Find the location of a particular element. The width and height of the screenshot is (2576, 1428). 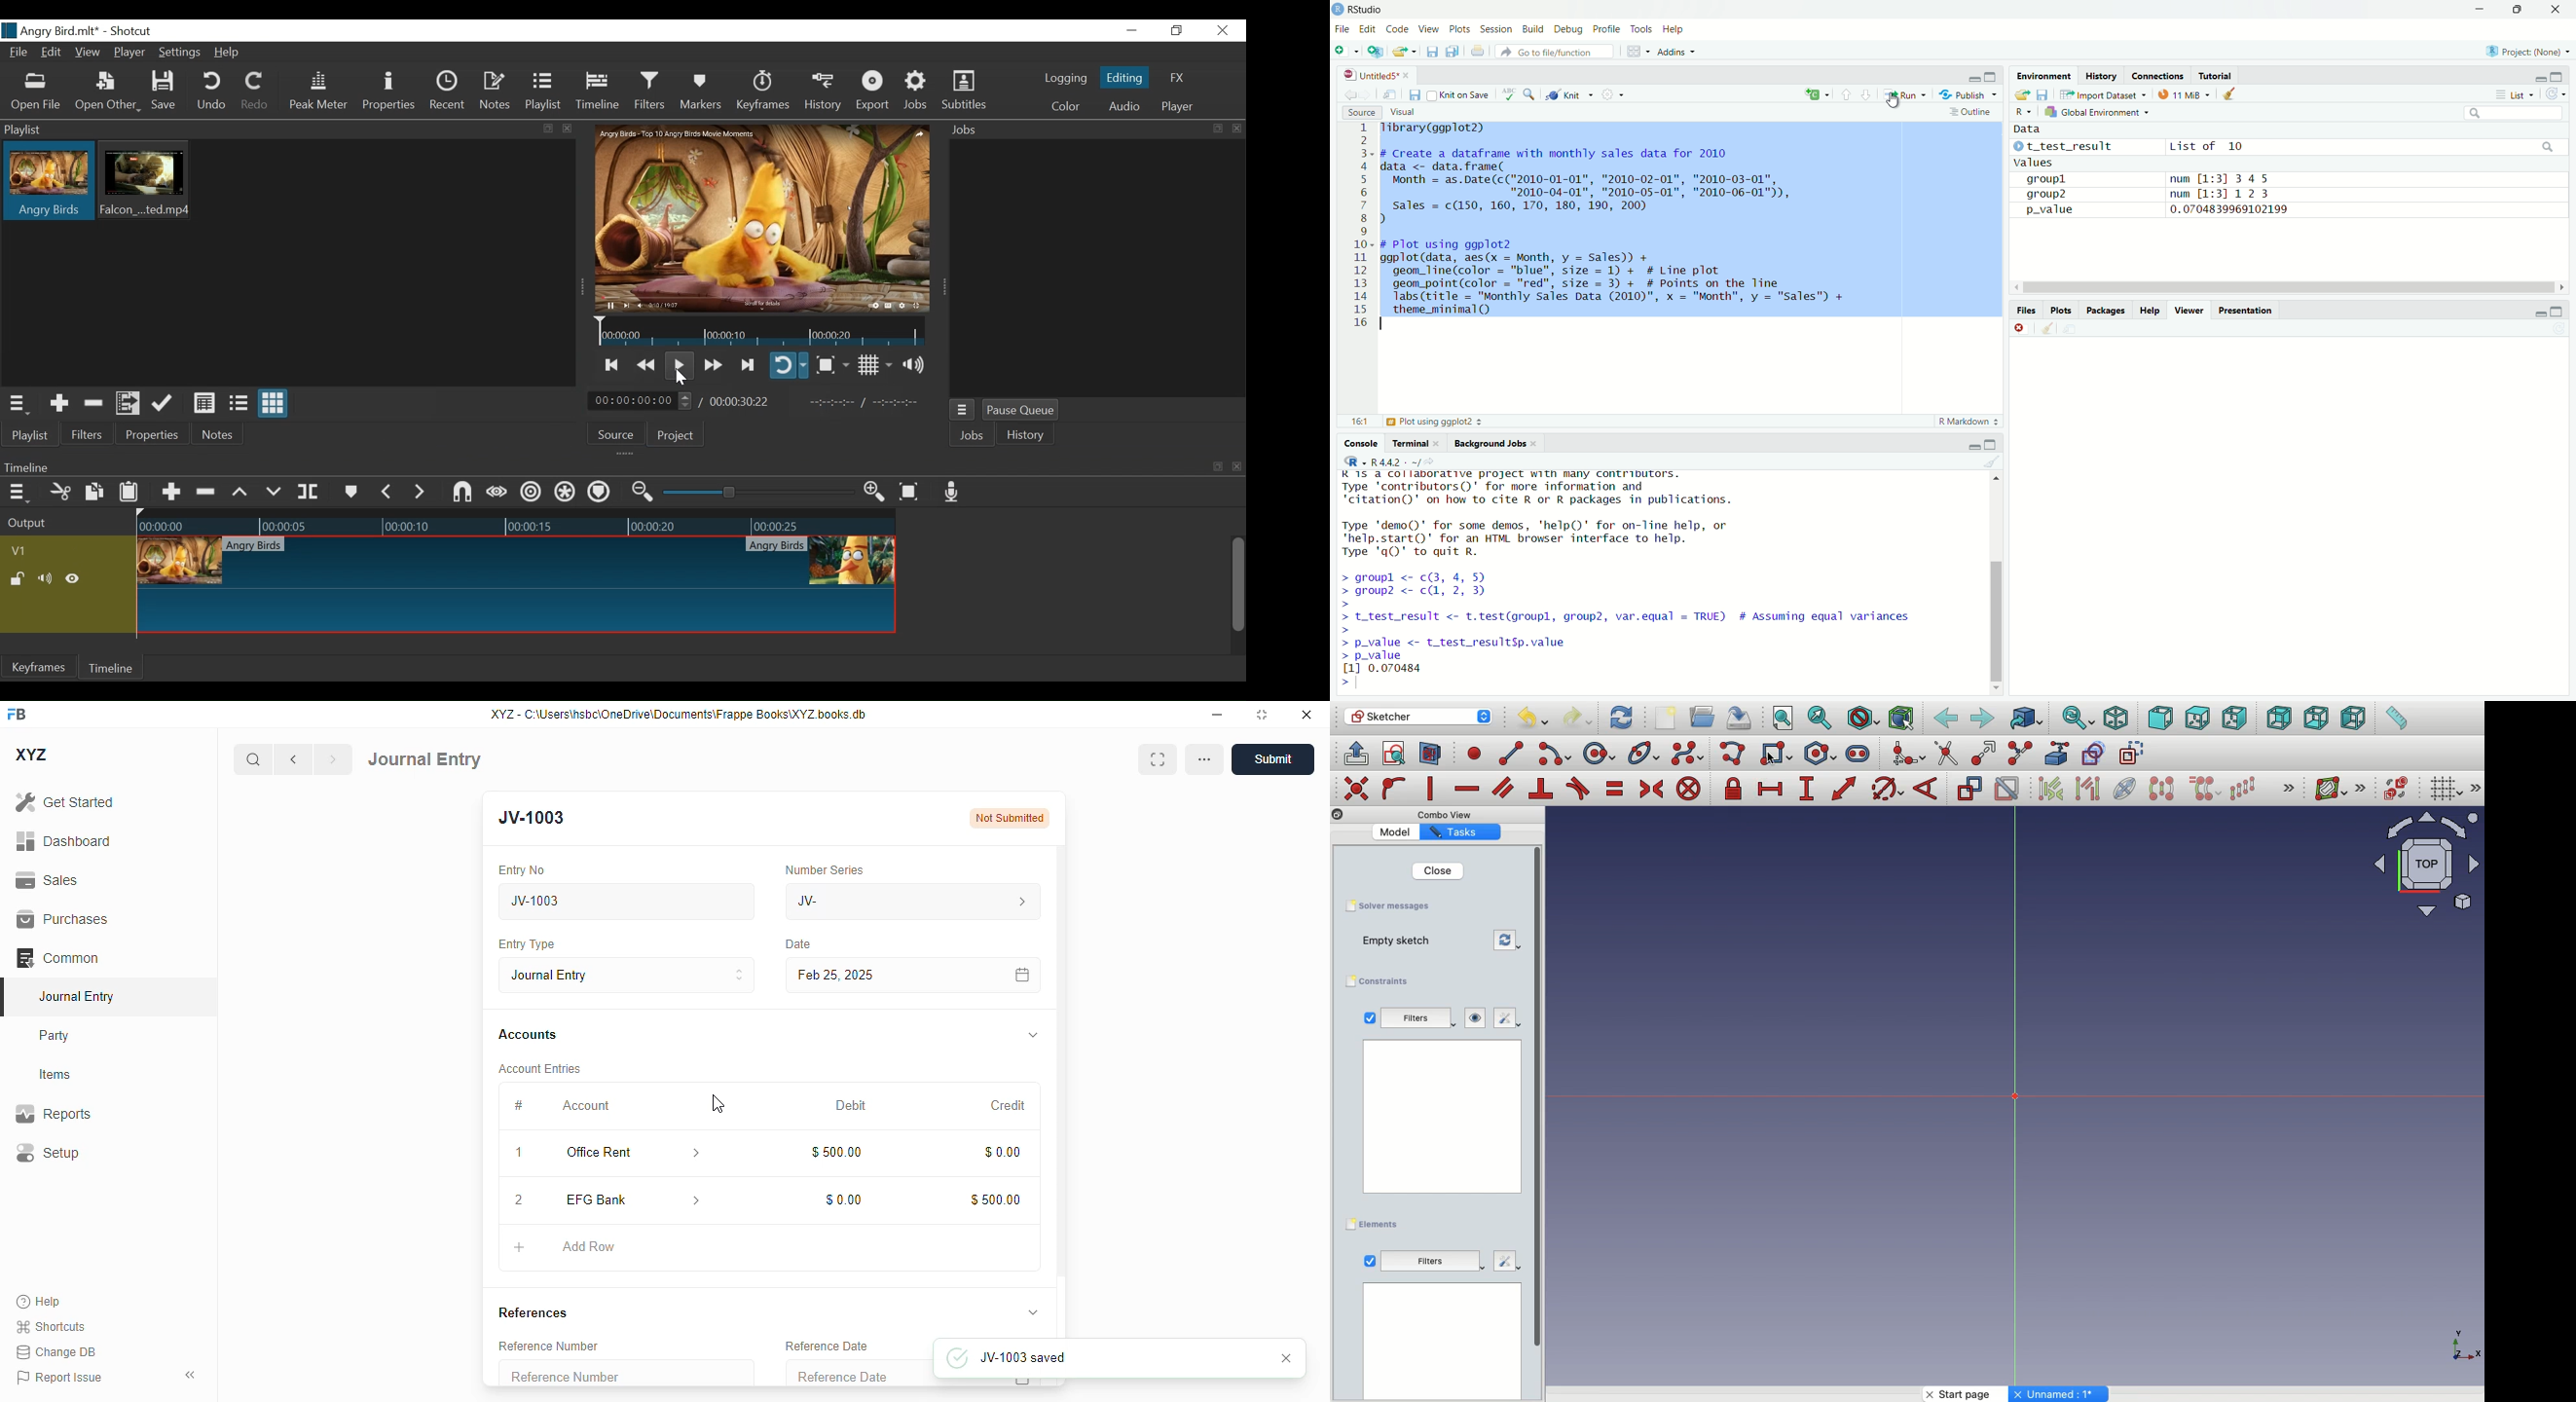

Pause Queue is located at coordinates (1021, 410).